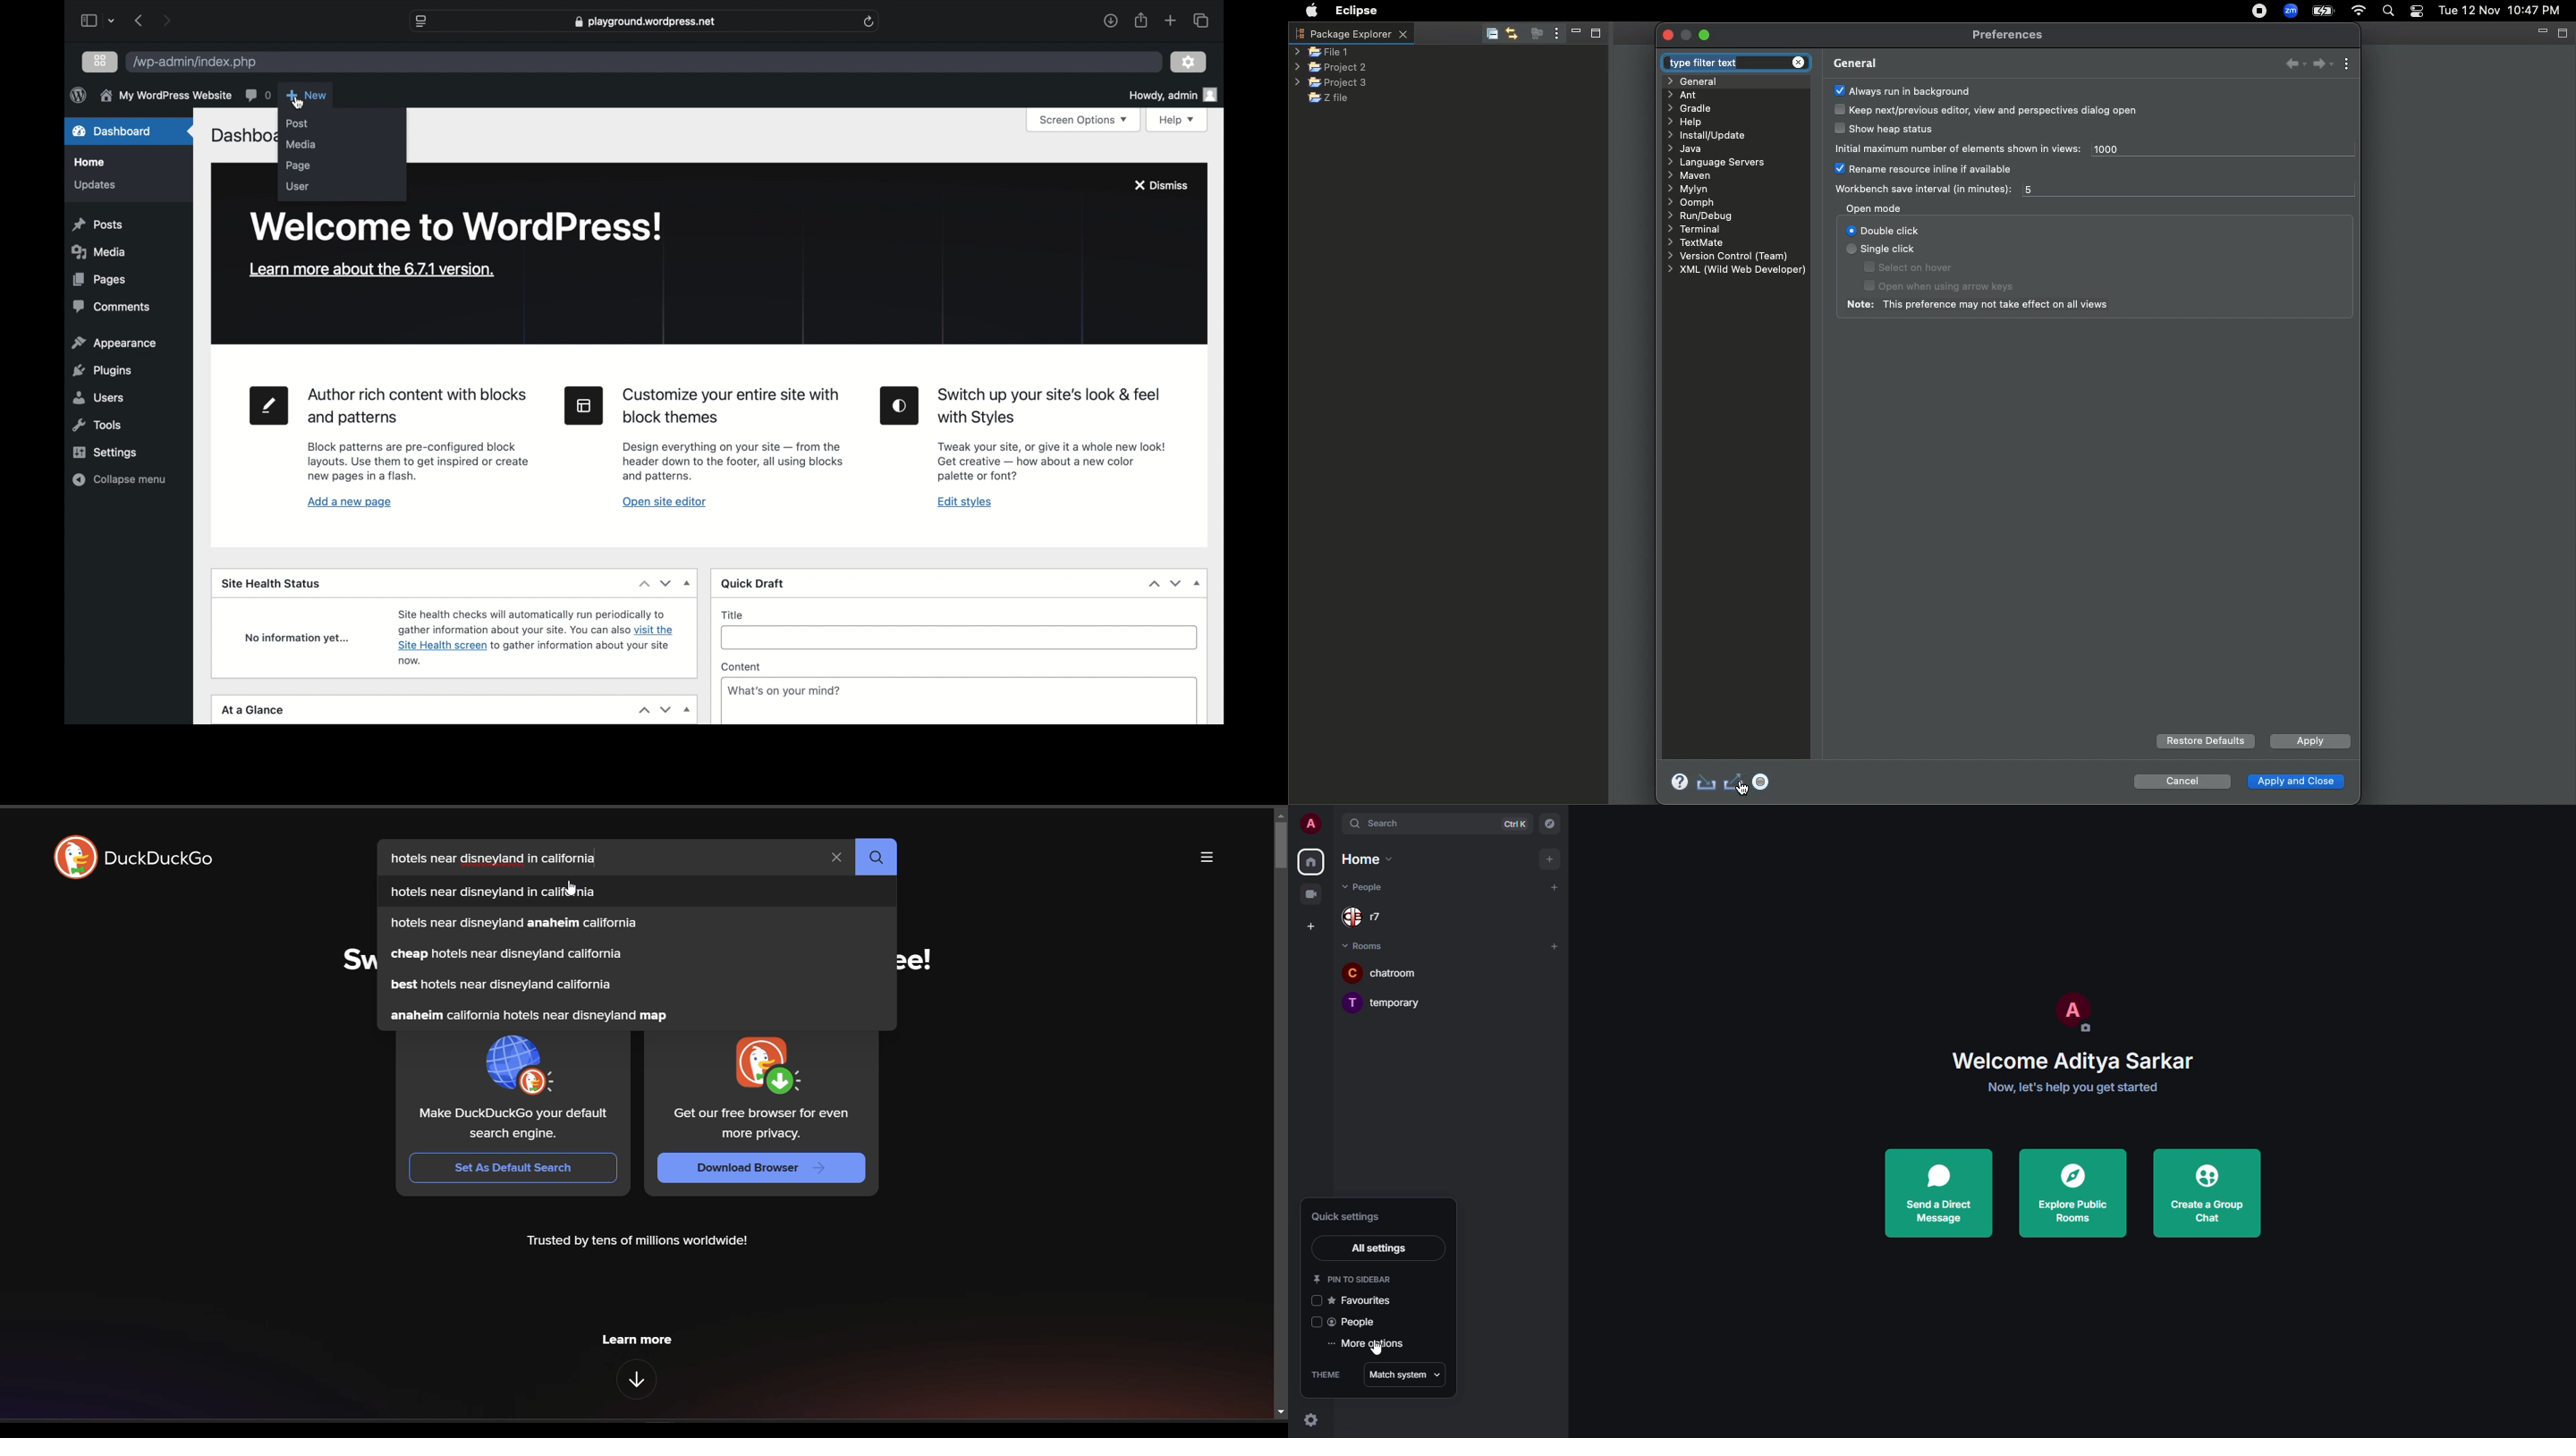  What do you see at coordinates (1326, 1374) in the screenshot?
I see `theme` at bounding box center [1326, 1374].